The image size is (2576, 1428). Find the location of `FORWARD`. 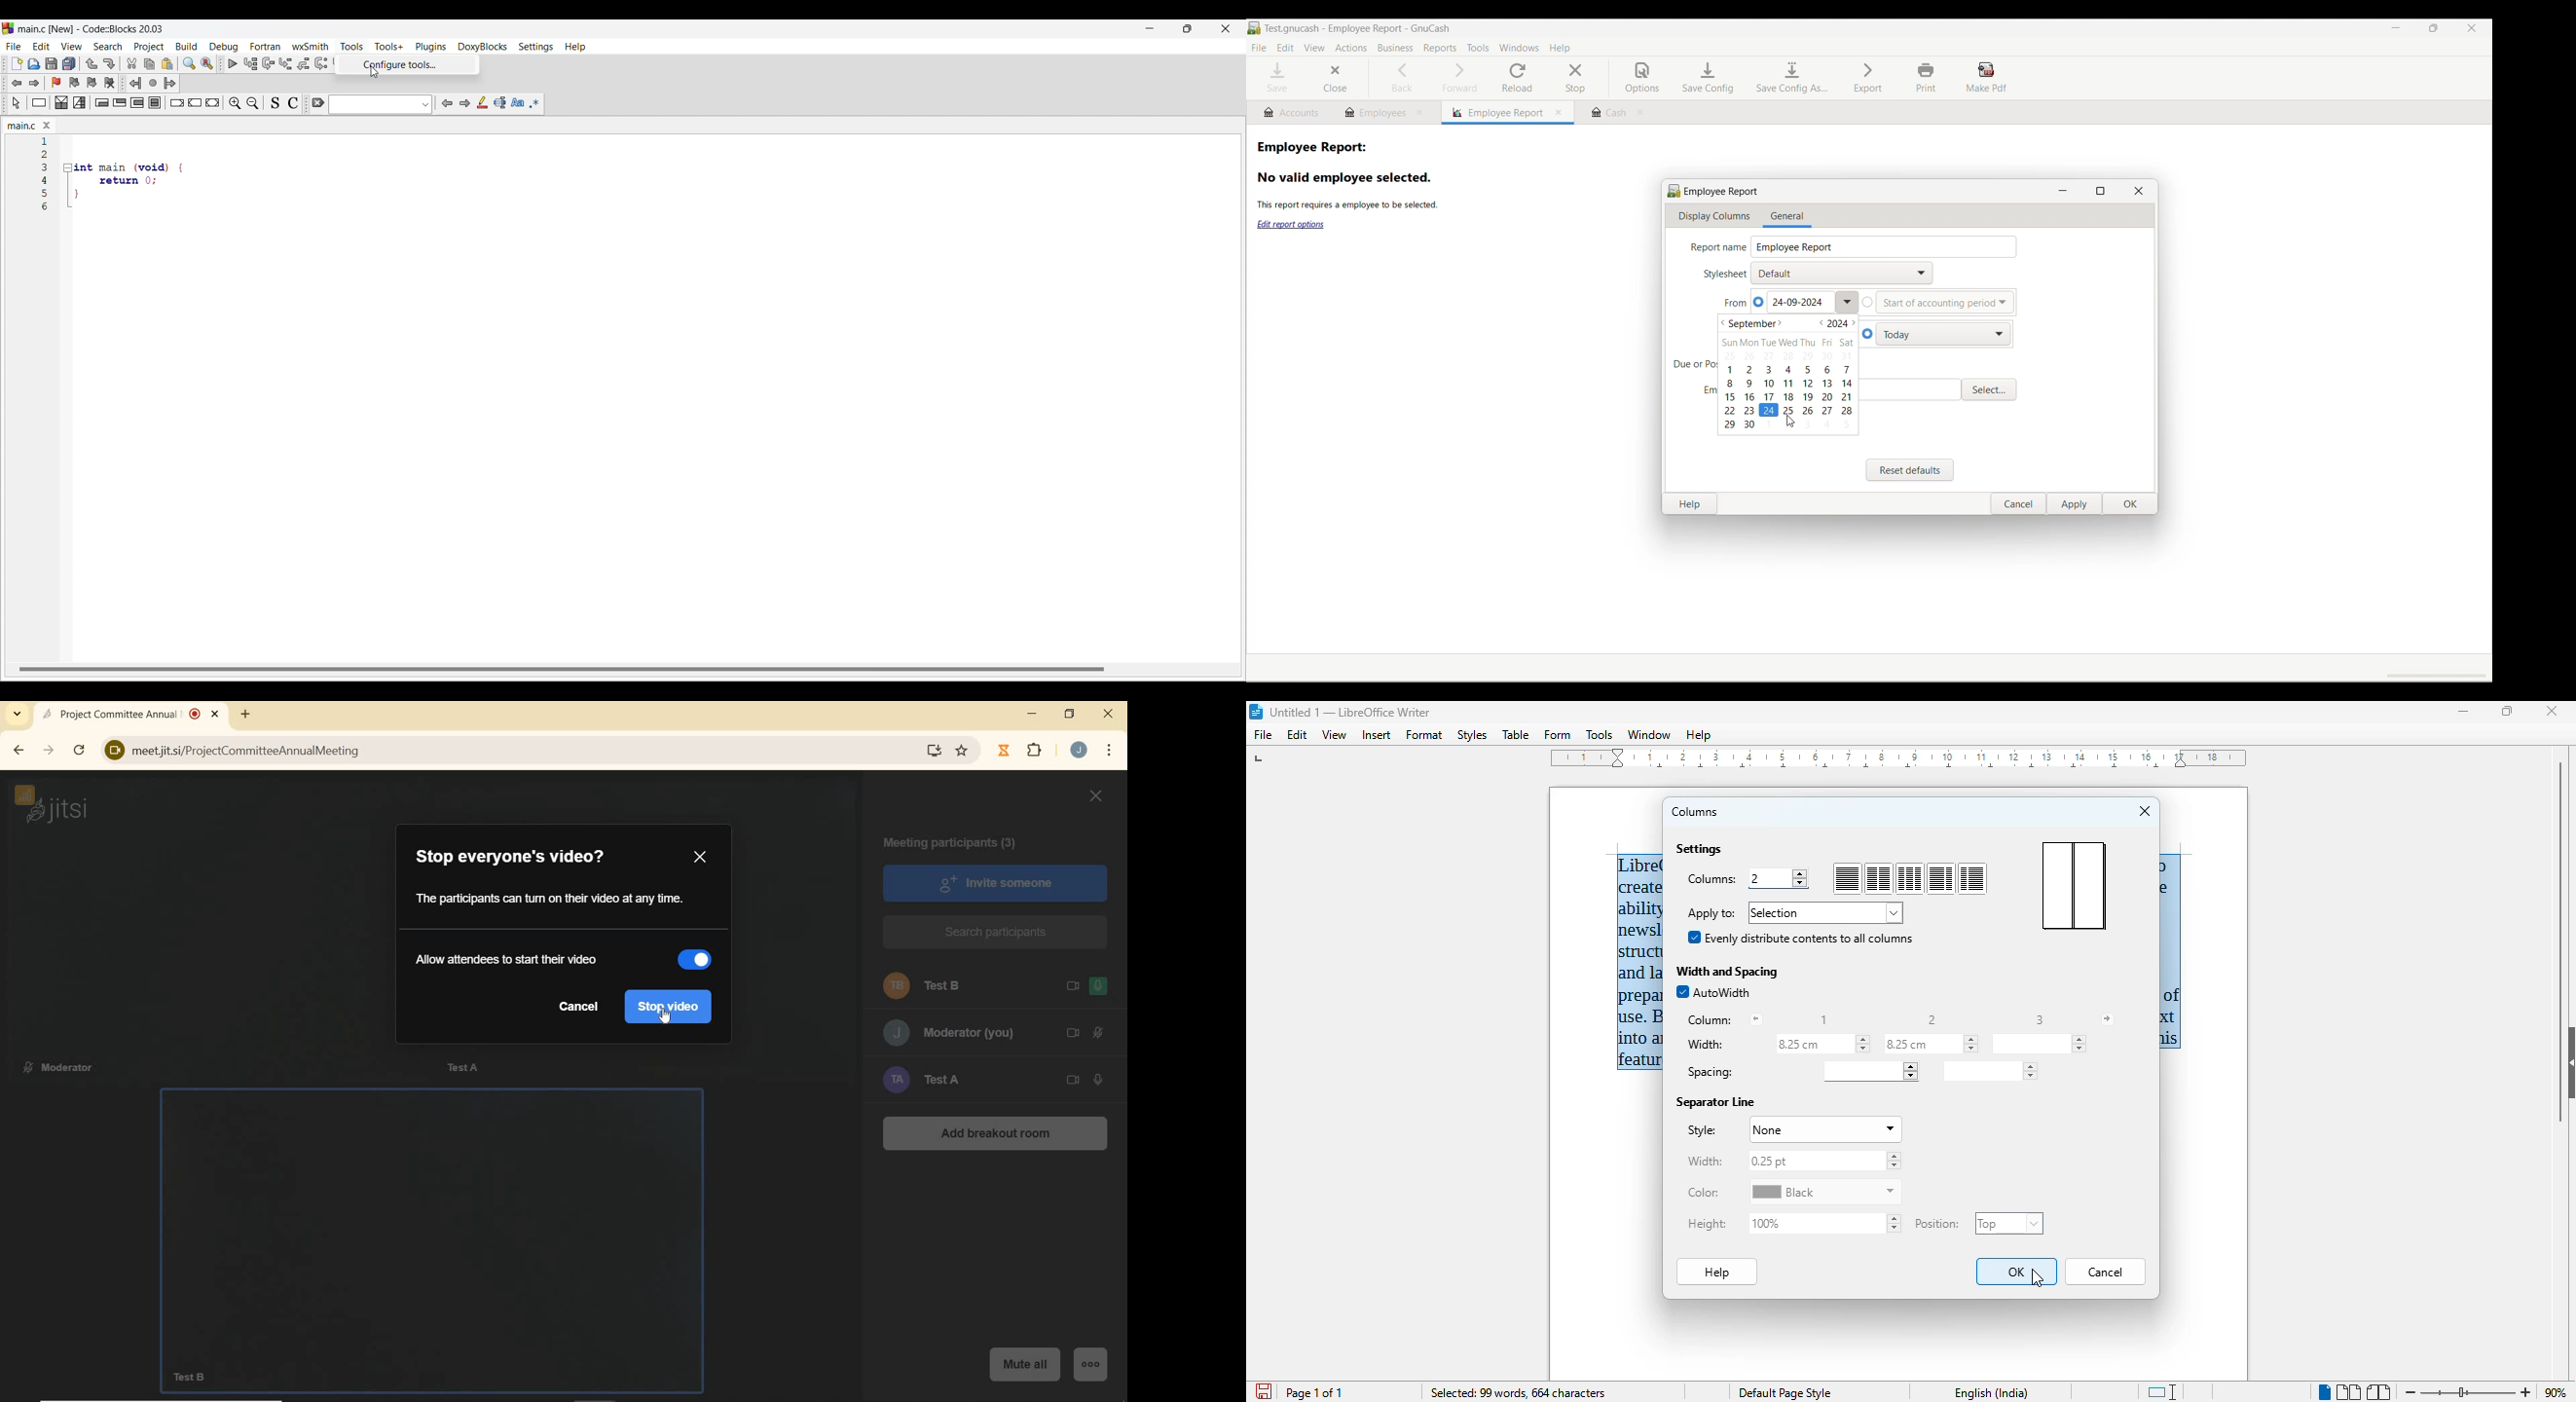

FORWARD is located at coordinates (50, 751).